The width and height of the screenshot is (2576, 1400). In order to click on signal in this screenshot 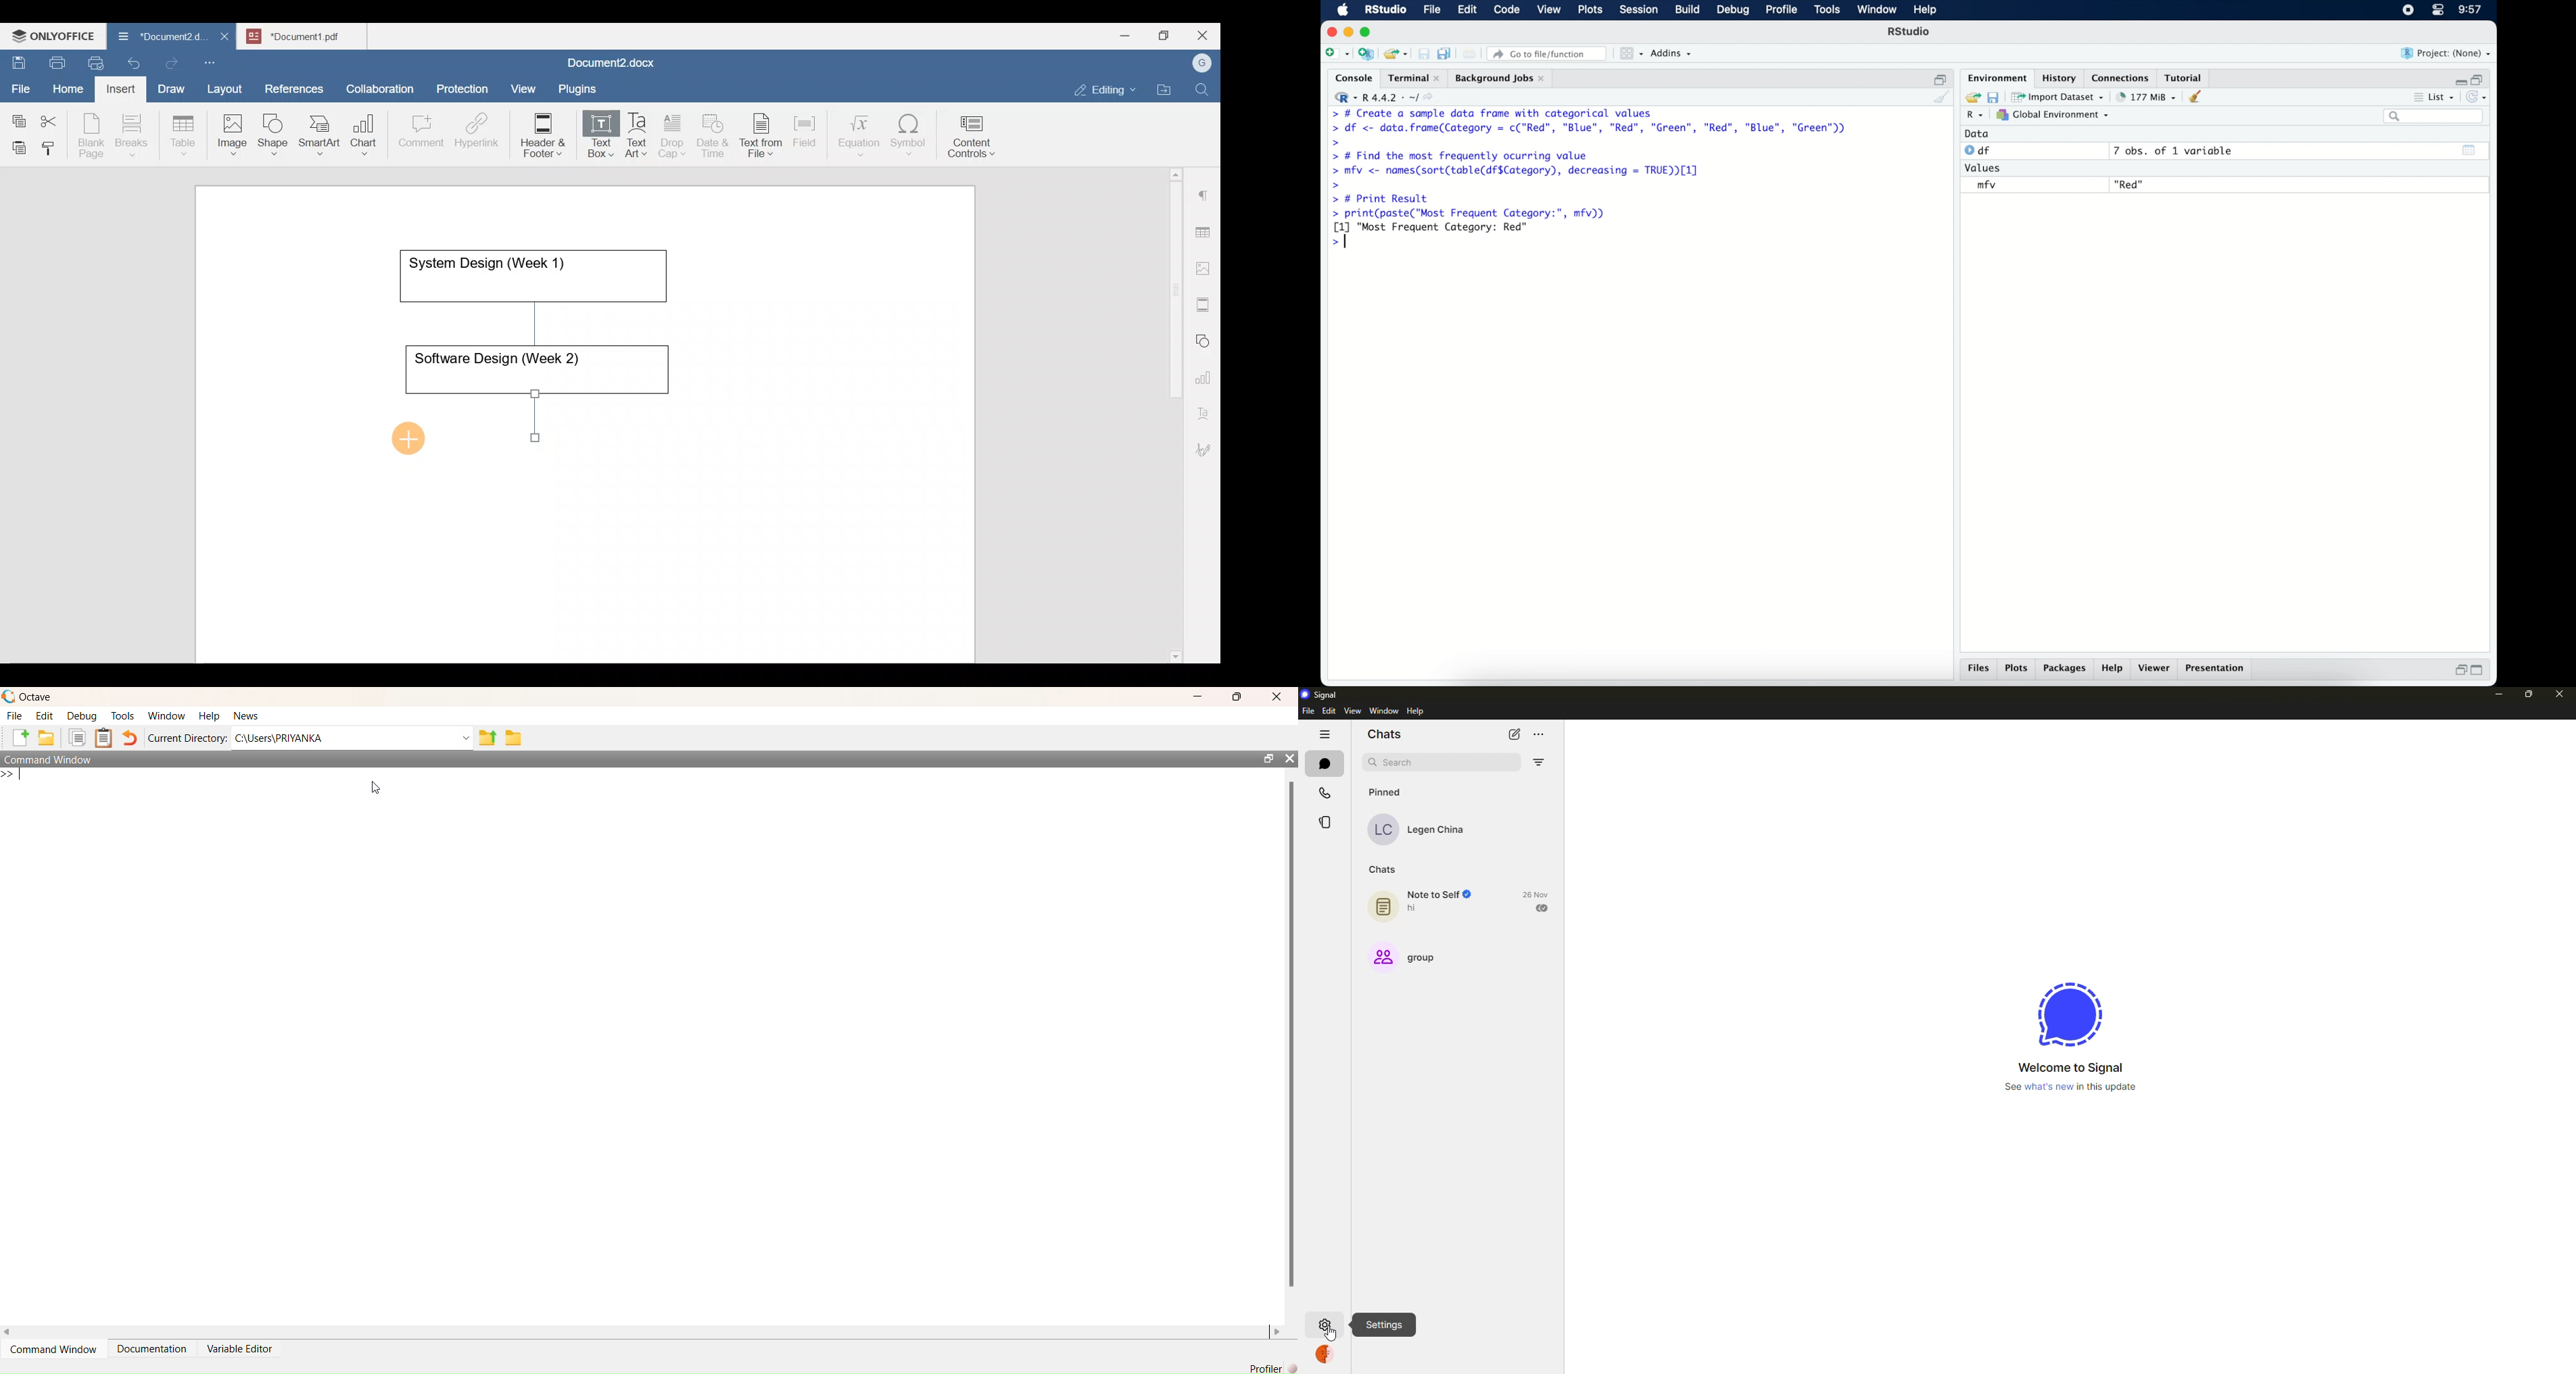, I will do `click(1316, 694)`.